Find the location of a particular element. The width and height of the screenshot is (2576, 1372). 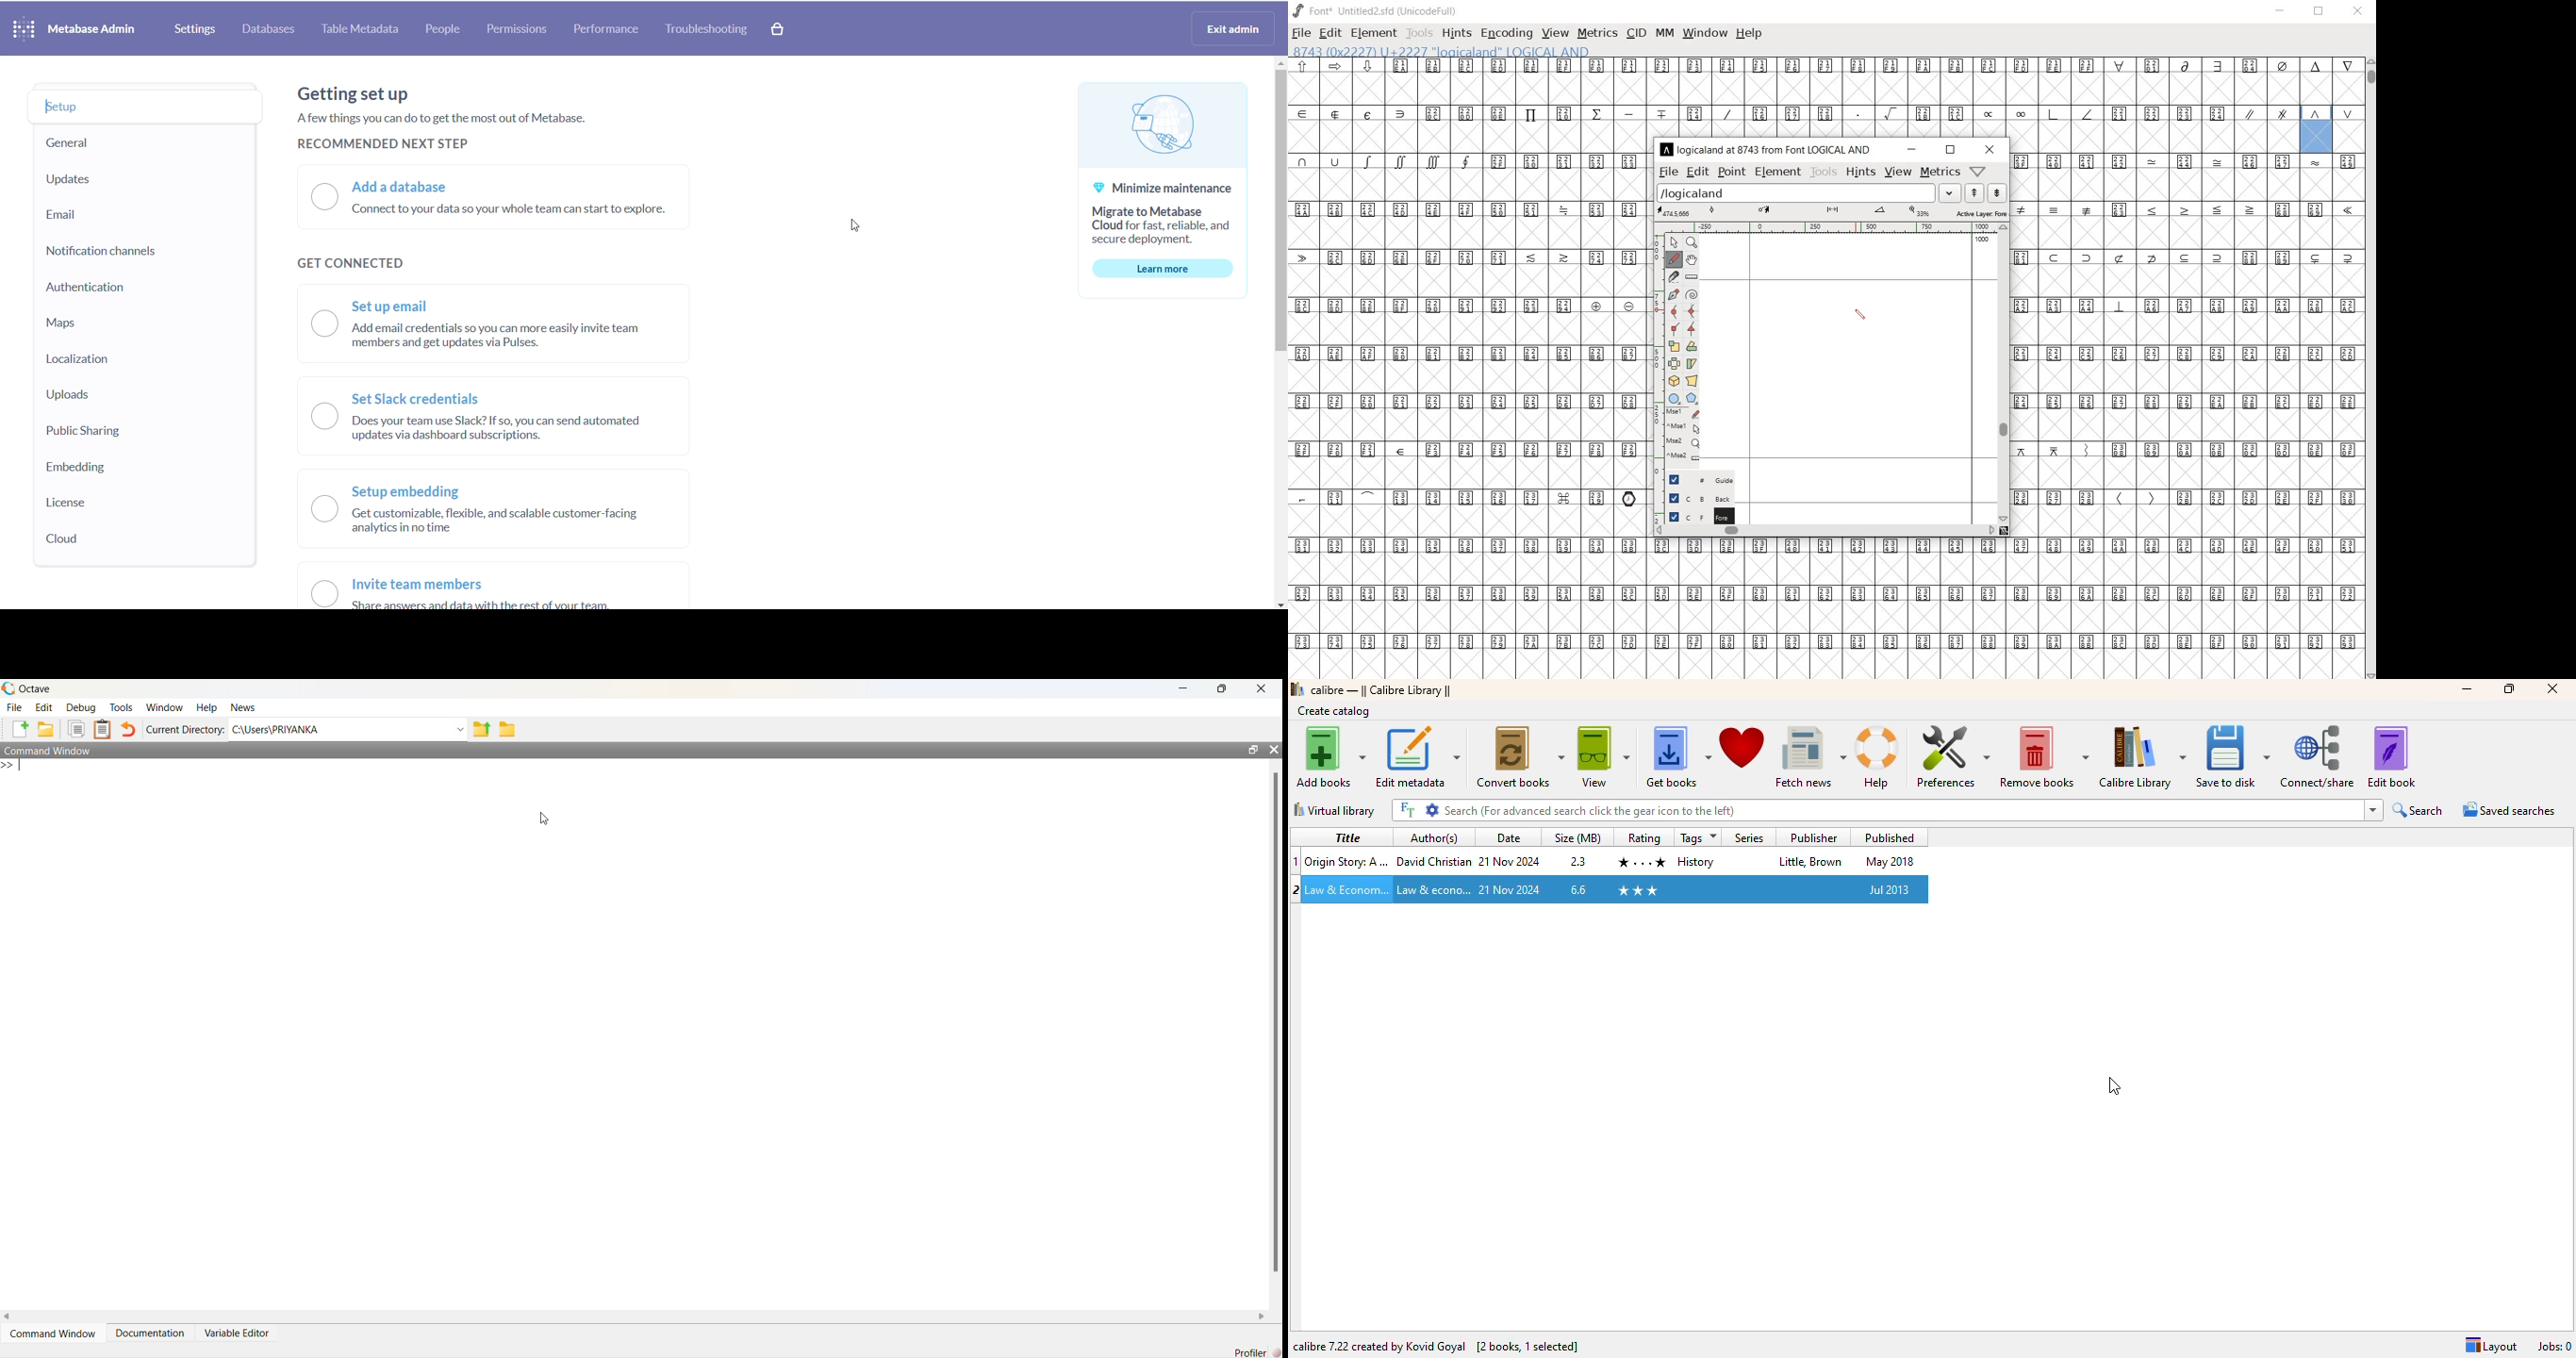

size(MB) is located at coordinates (1579, 837).